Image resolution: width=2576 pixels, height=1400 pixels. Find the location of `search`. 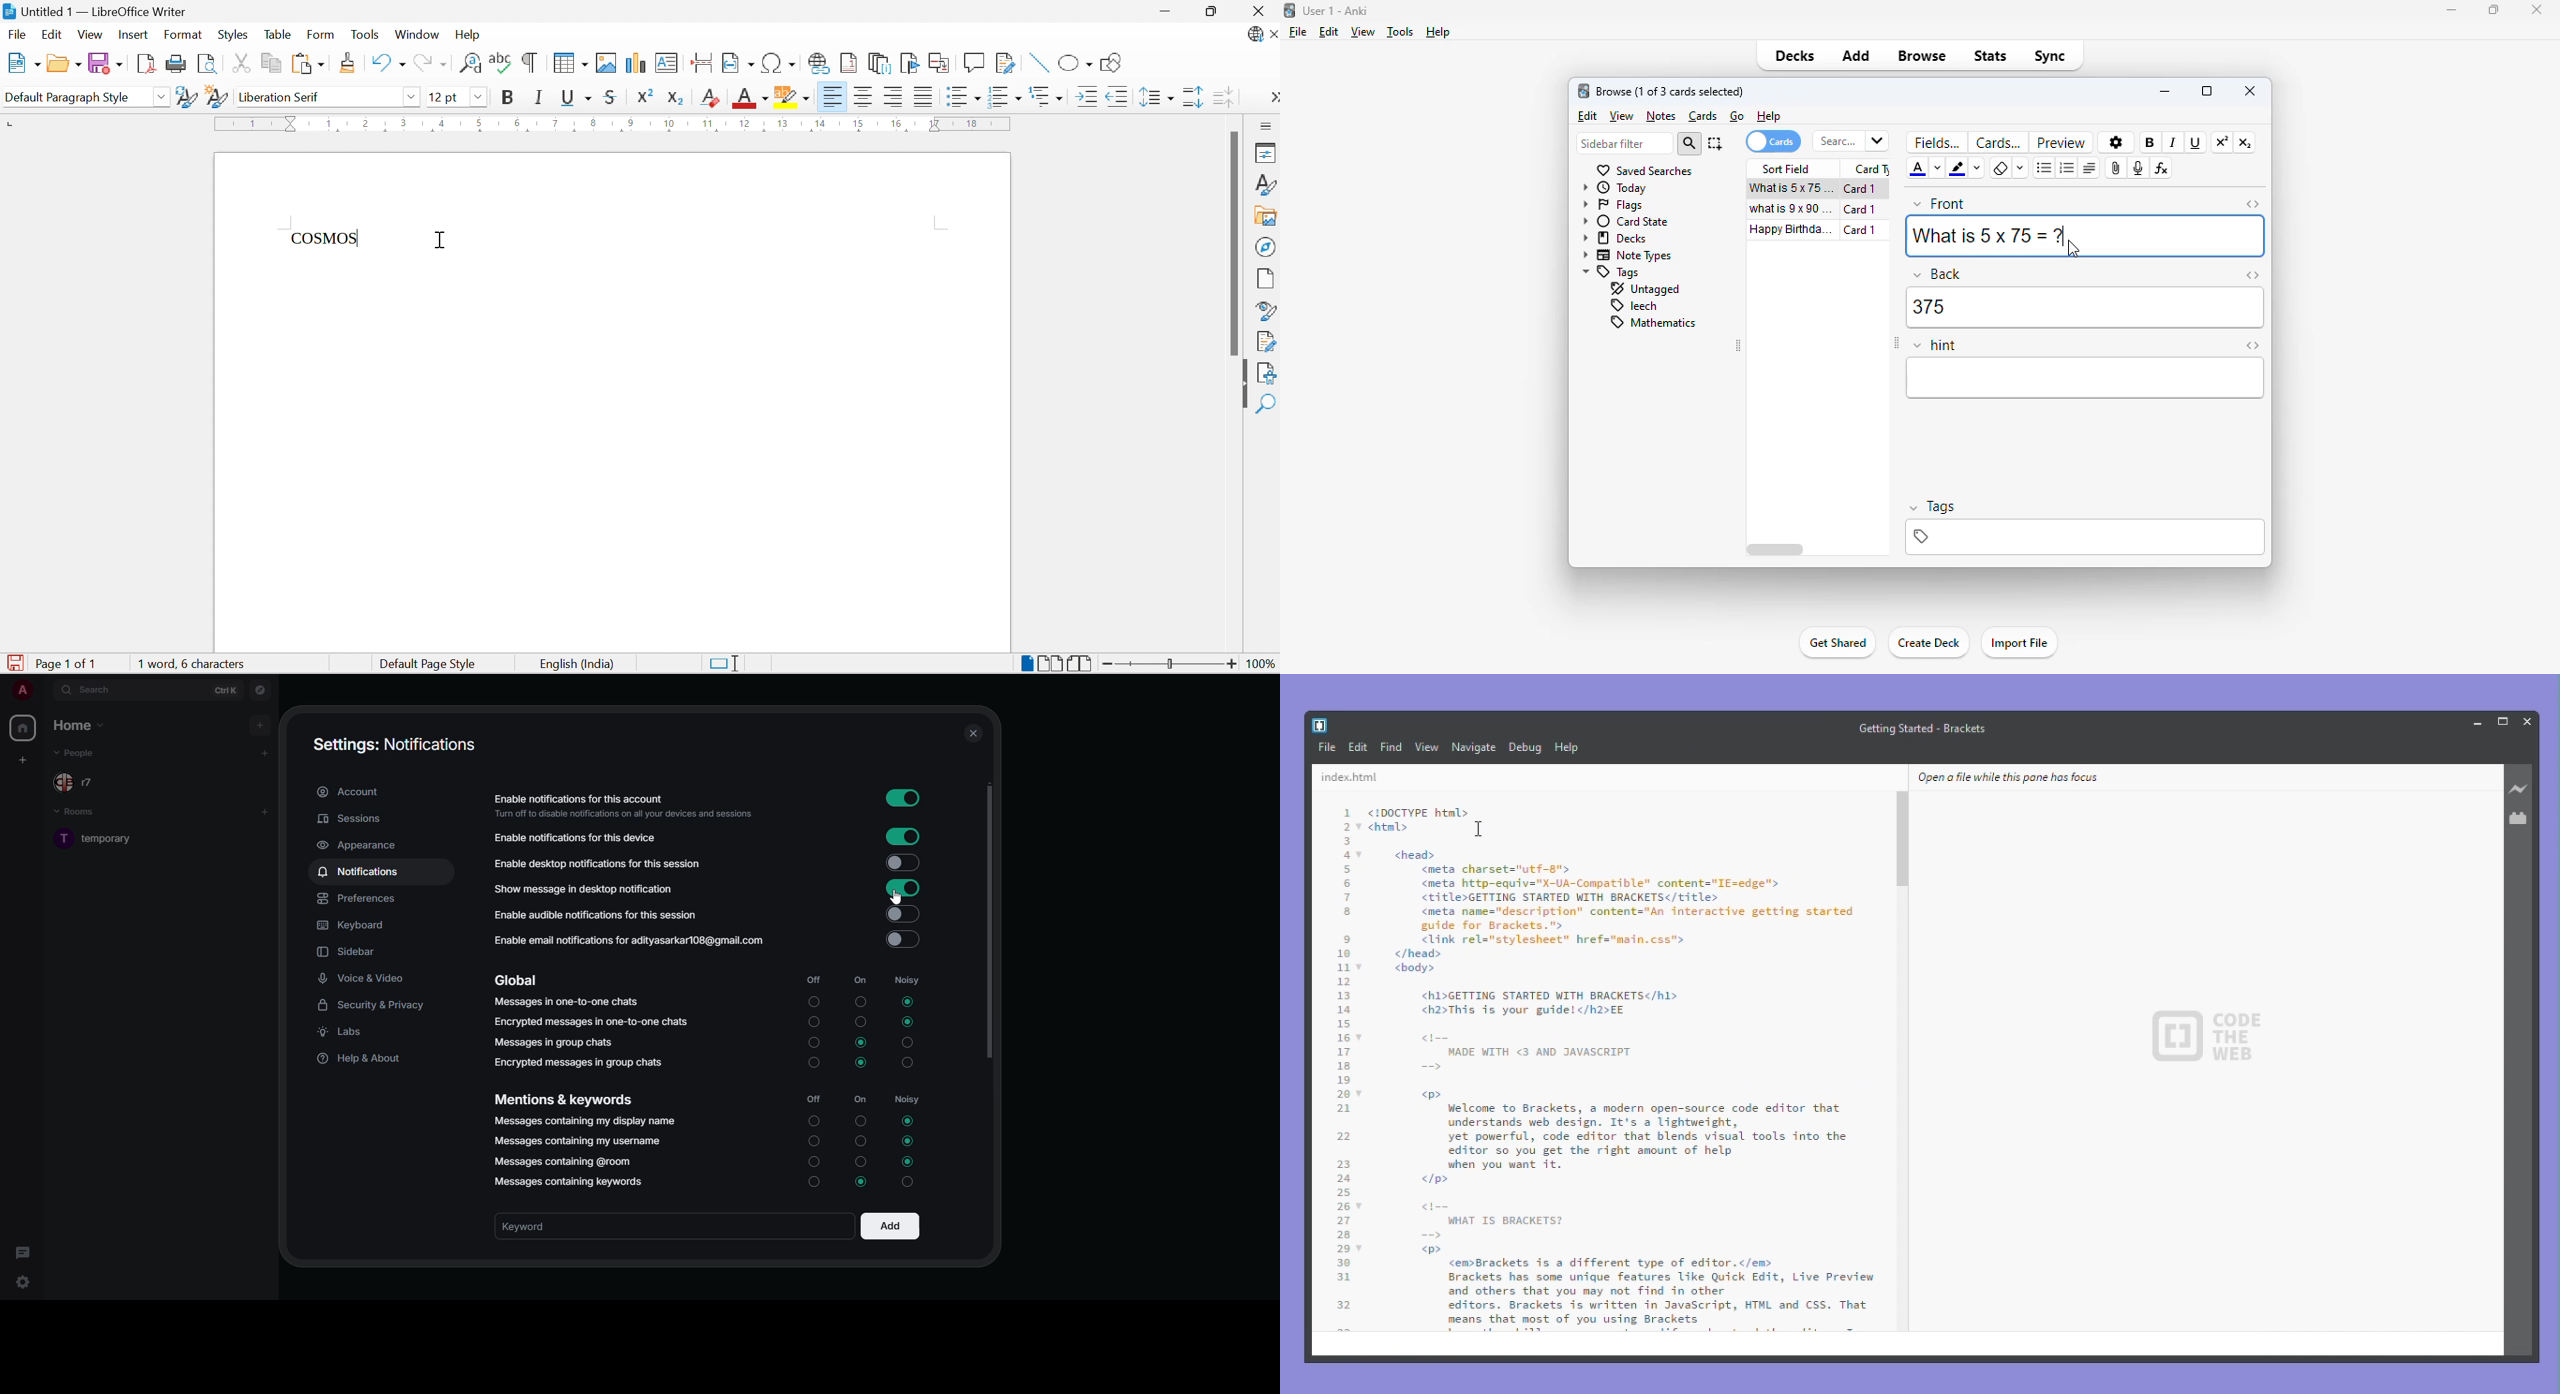

search is located at coordinates (99, 690).